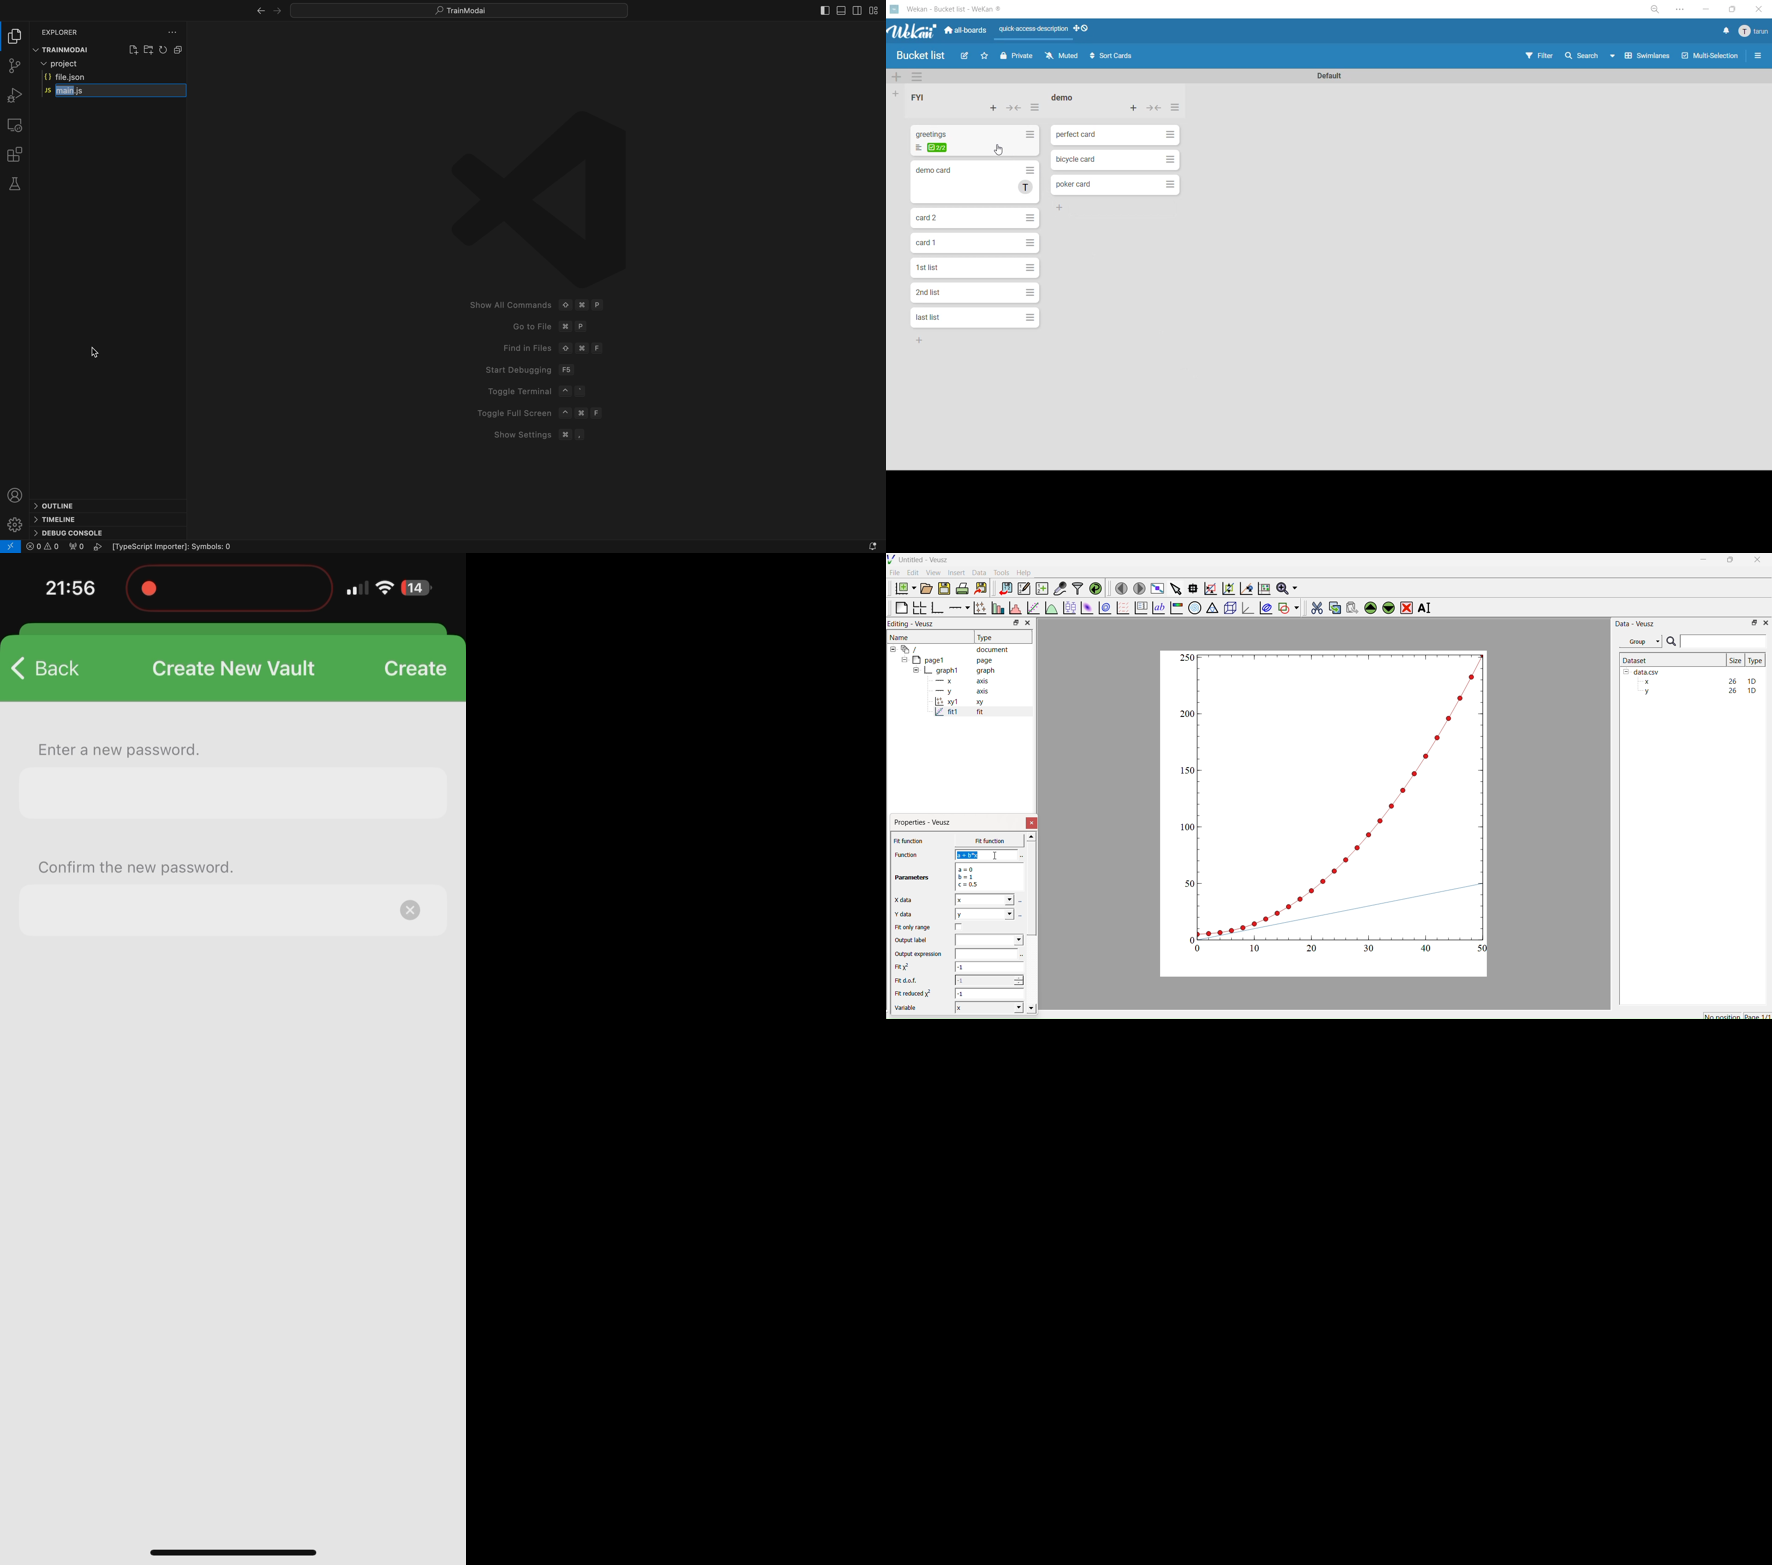 This screenshot has height=1568, width=1792. I want to click on Restore down, so click(1014, 624).